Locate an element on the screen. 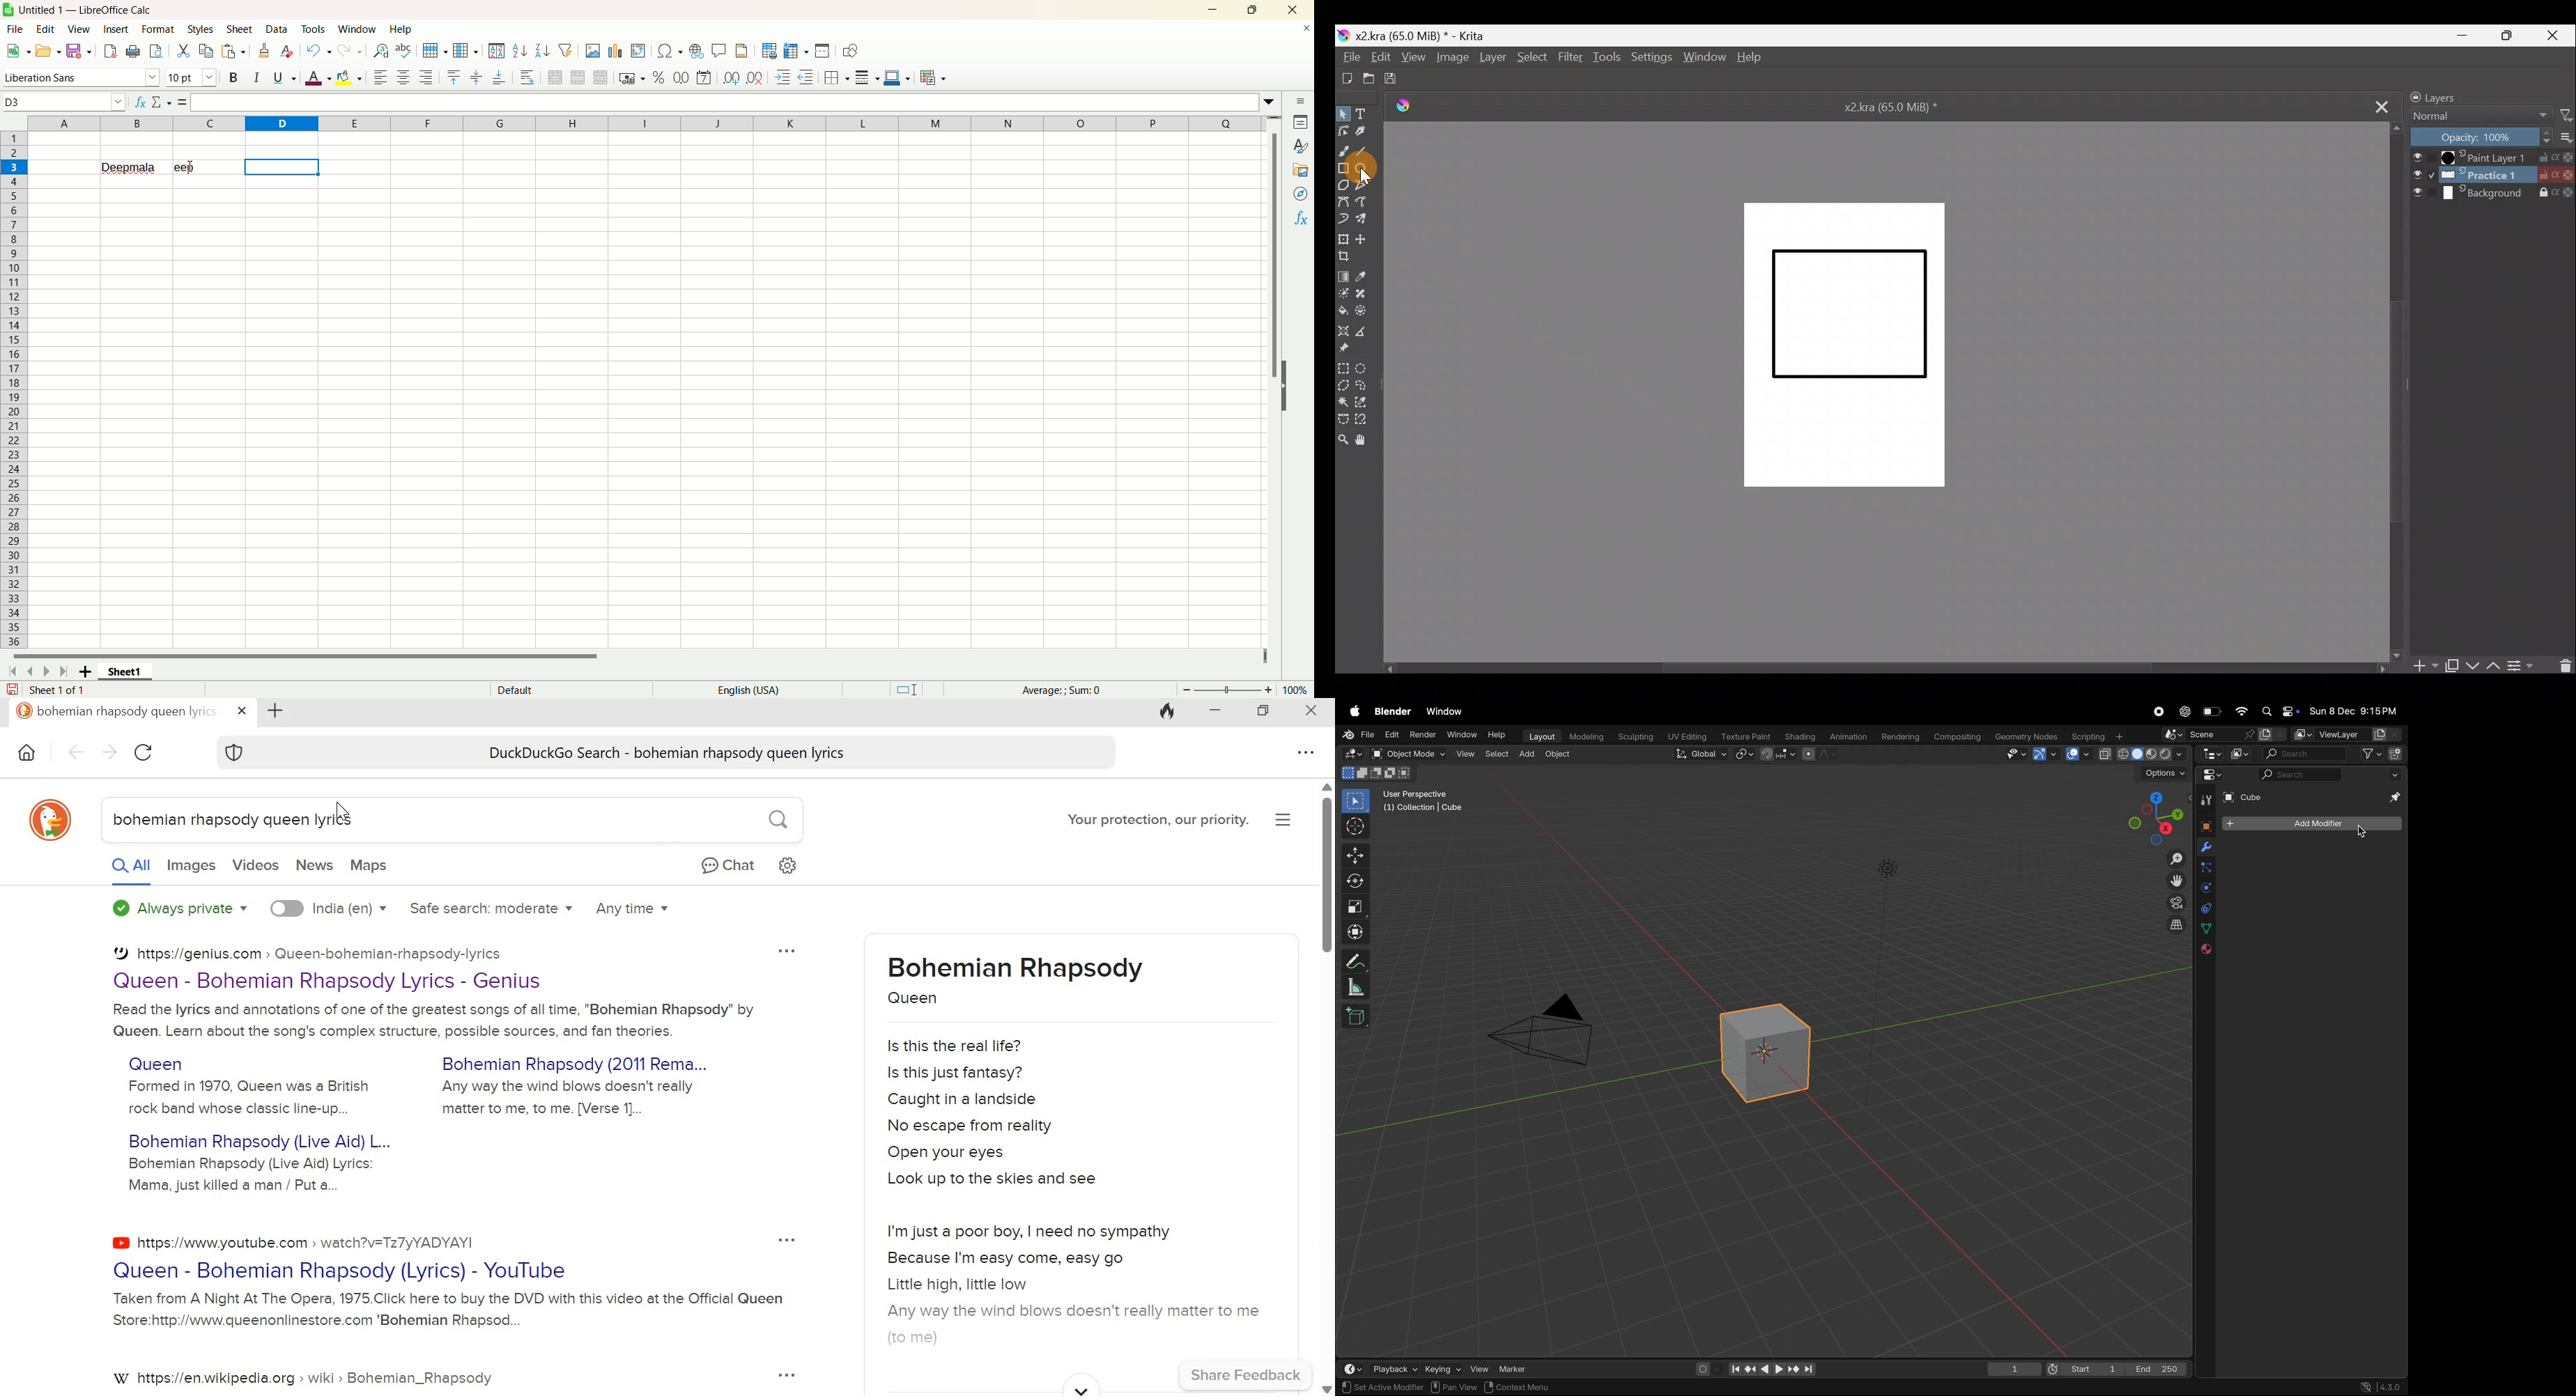  Practice 1 is located at coordinates (2493, 175).